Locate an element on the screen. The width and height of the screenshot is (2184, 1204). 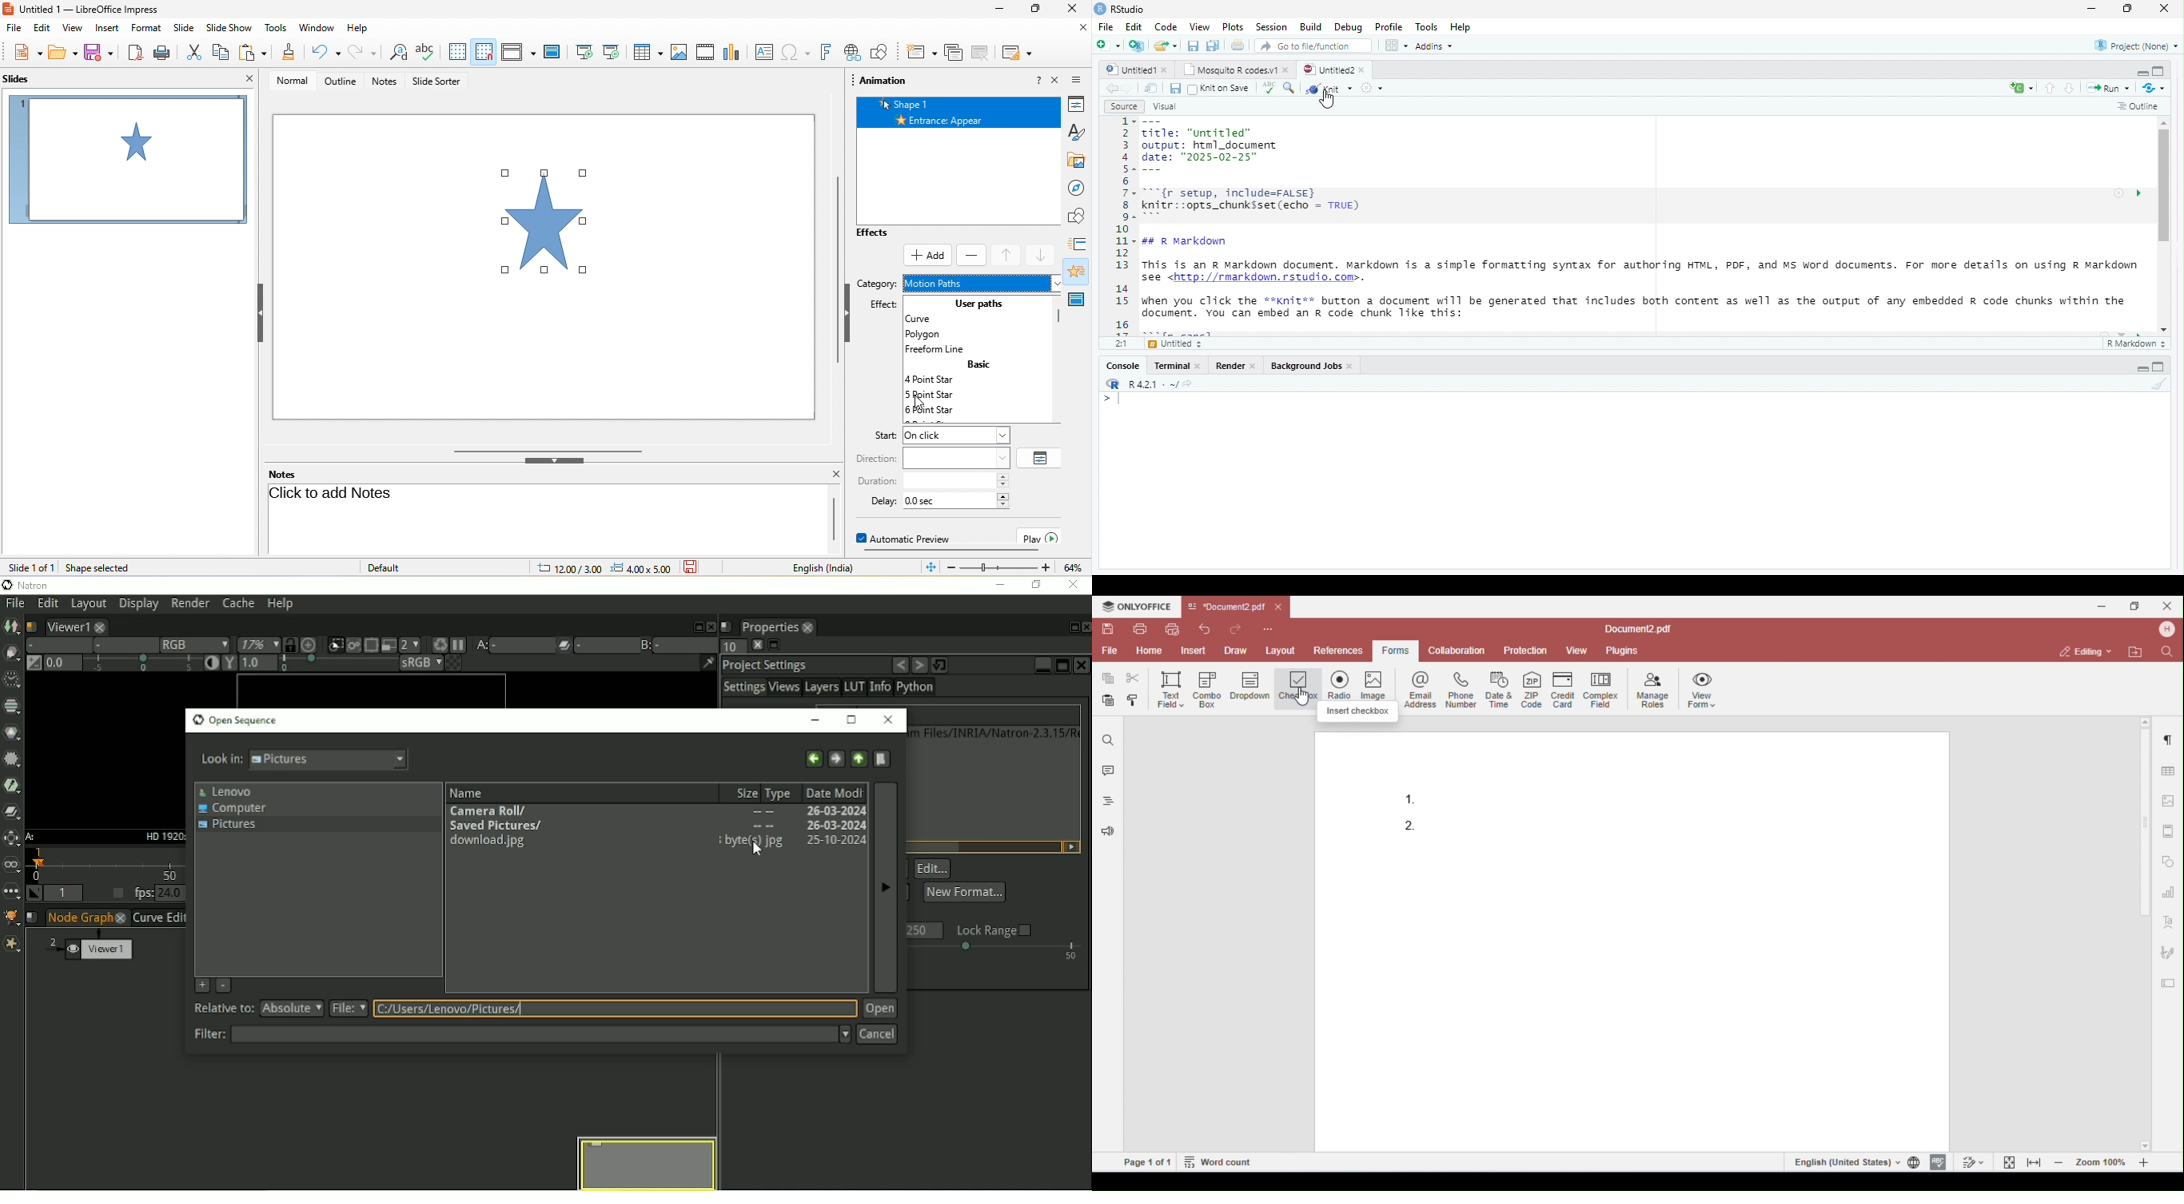
This is an R Markdown document. Markdown is a simple formatting syntax for authoring HTML, PDF, and MS word documents. For more details on using R Markdown is located at coordinates (1641, 265).